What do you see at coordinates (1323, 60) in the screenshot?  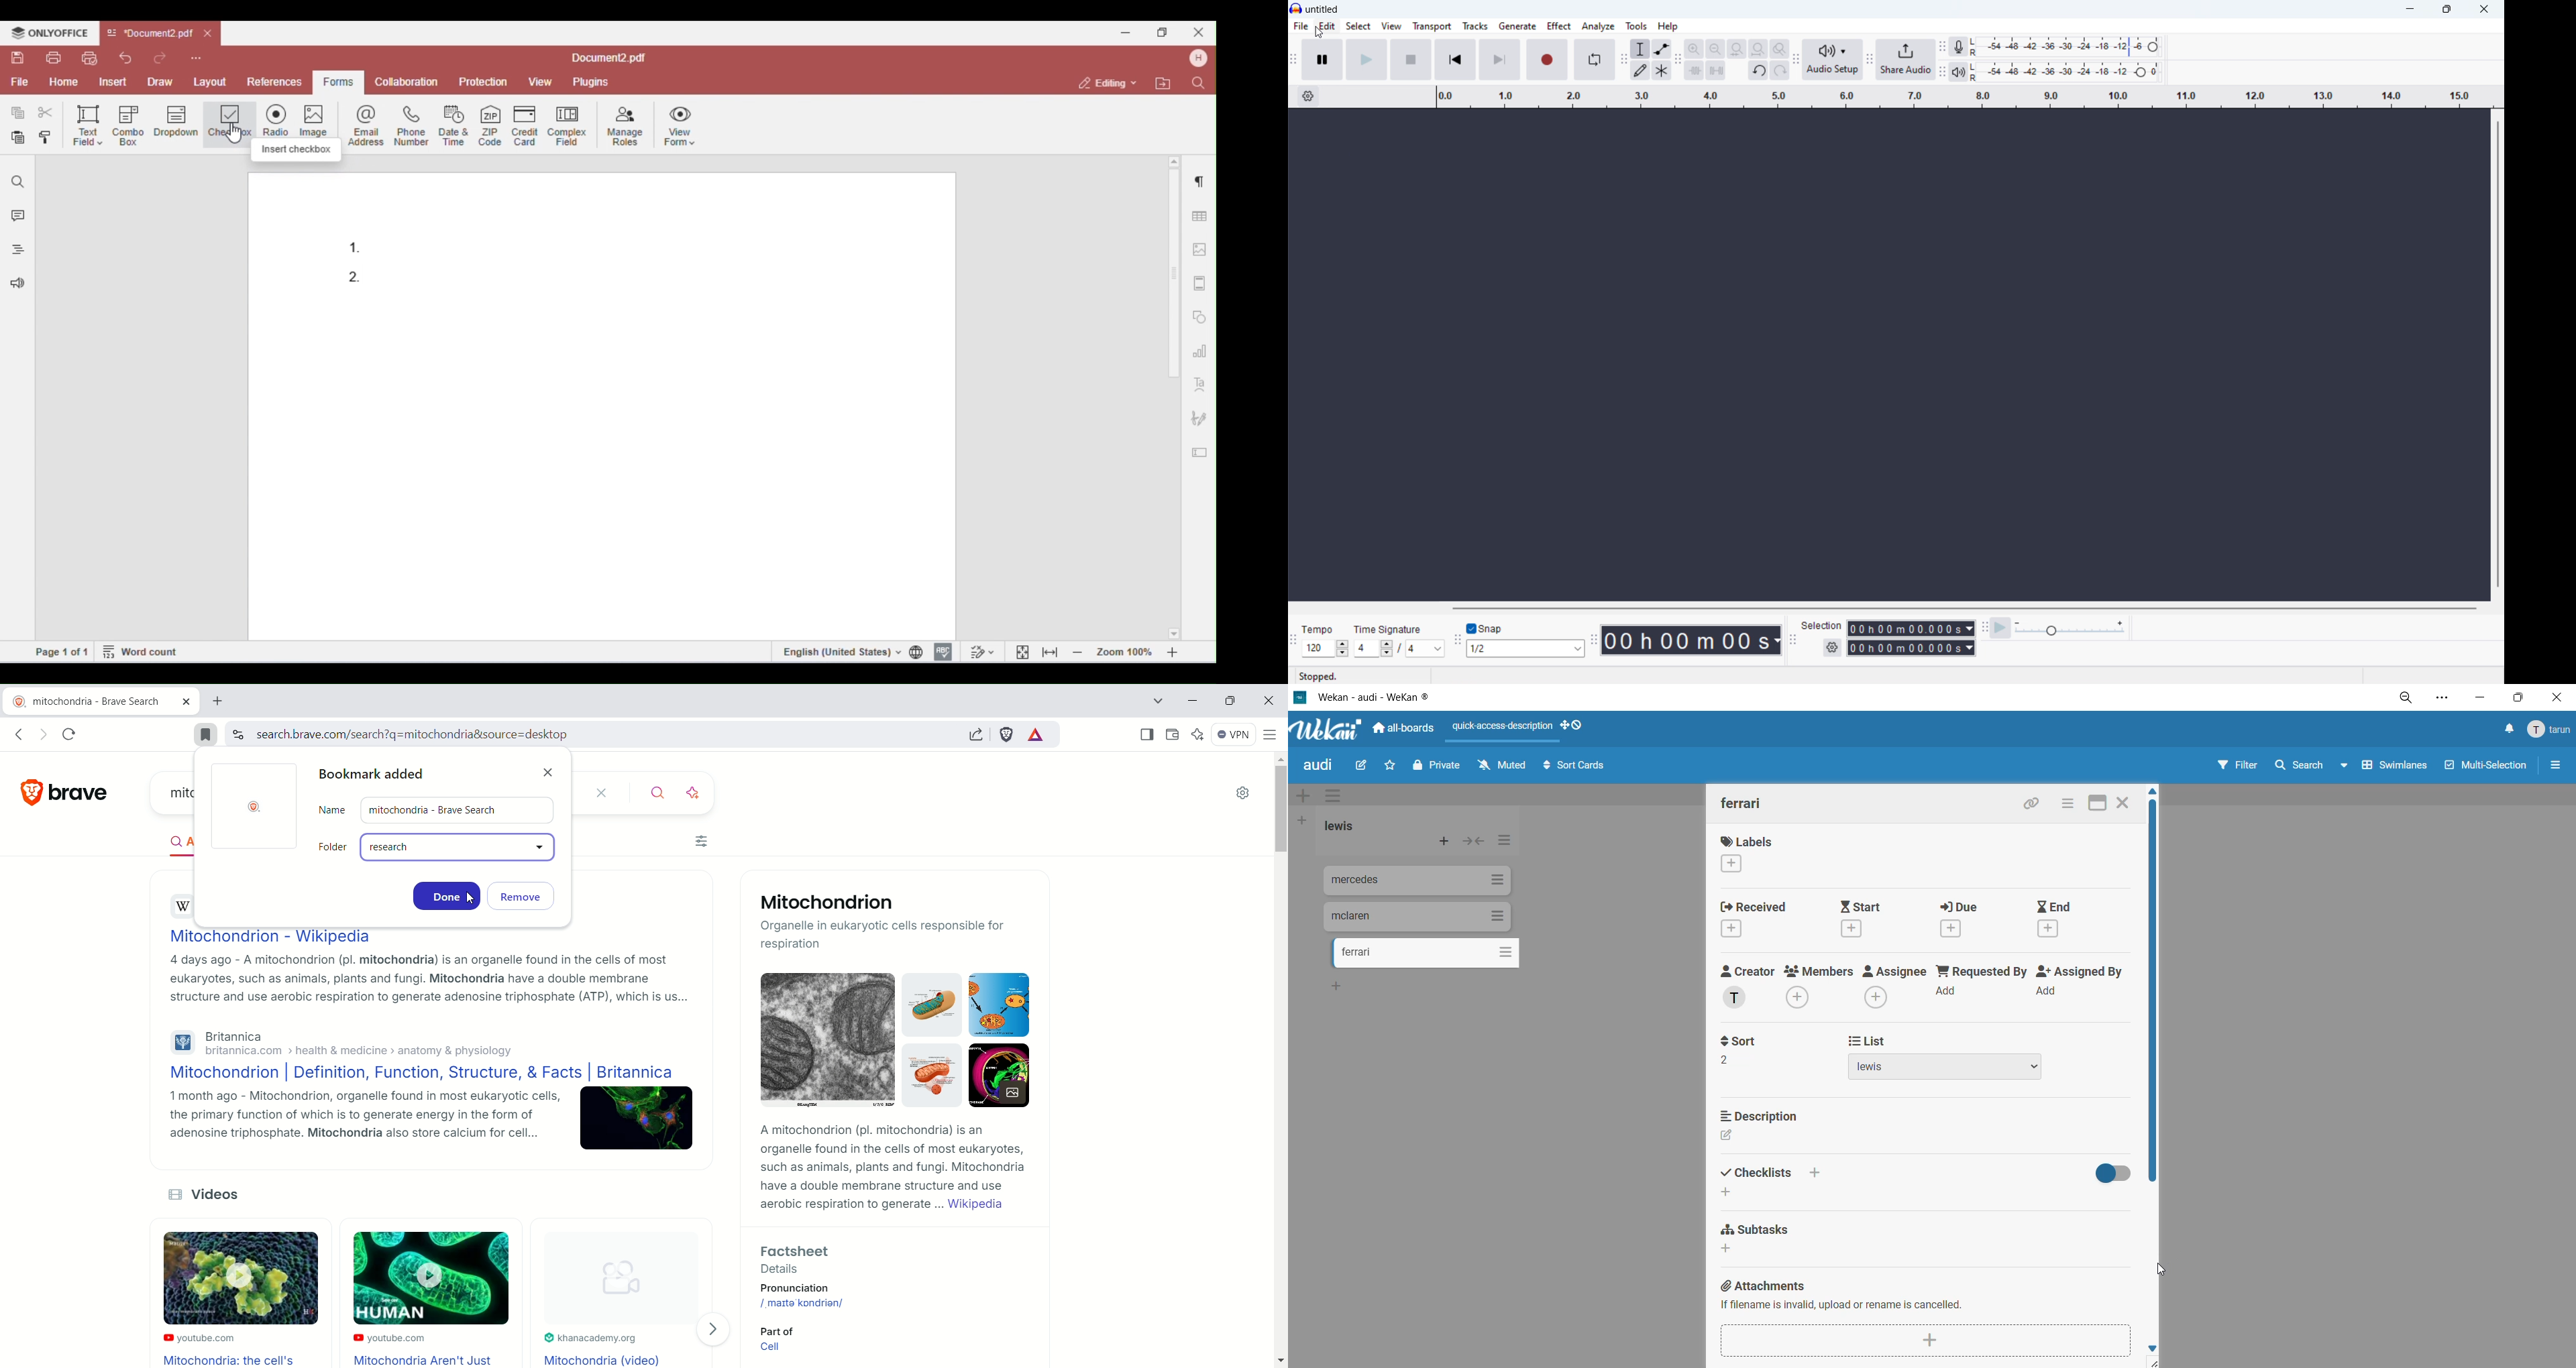 I see `pause` at bounding box center [1323, 60].